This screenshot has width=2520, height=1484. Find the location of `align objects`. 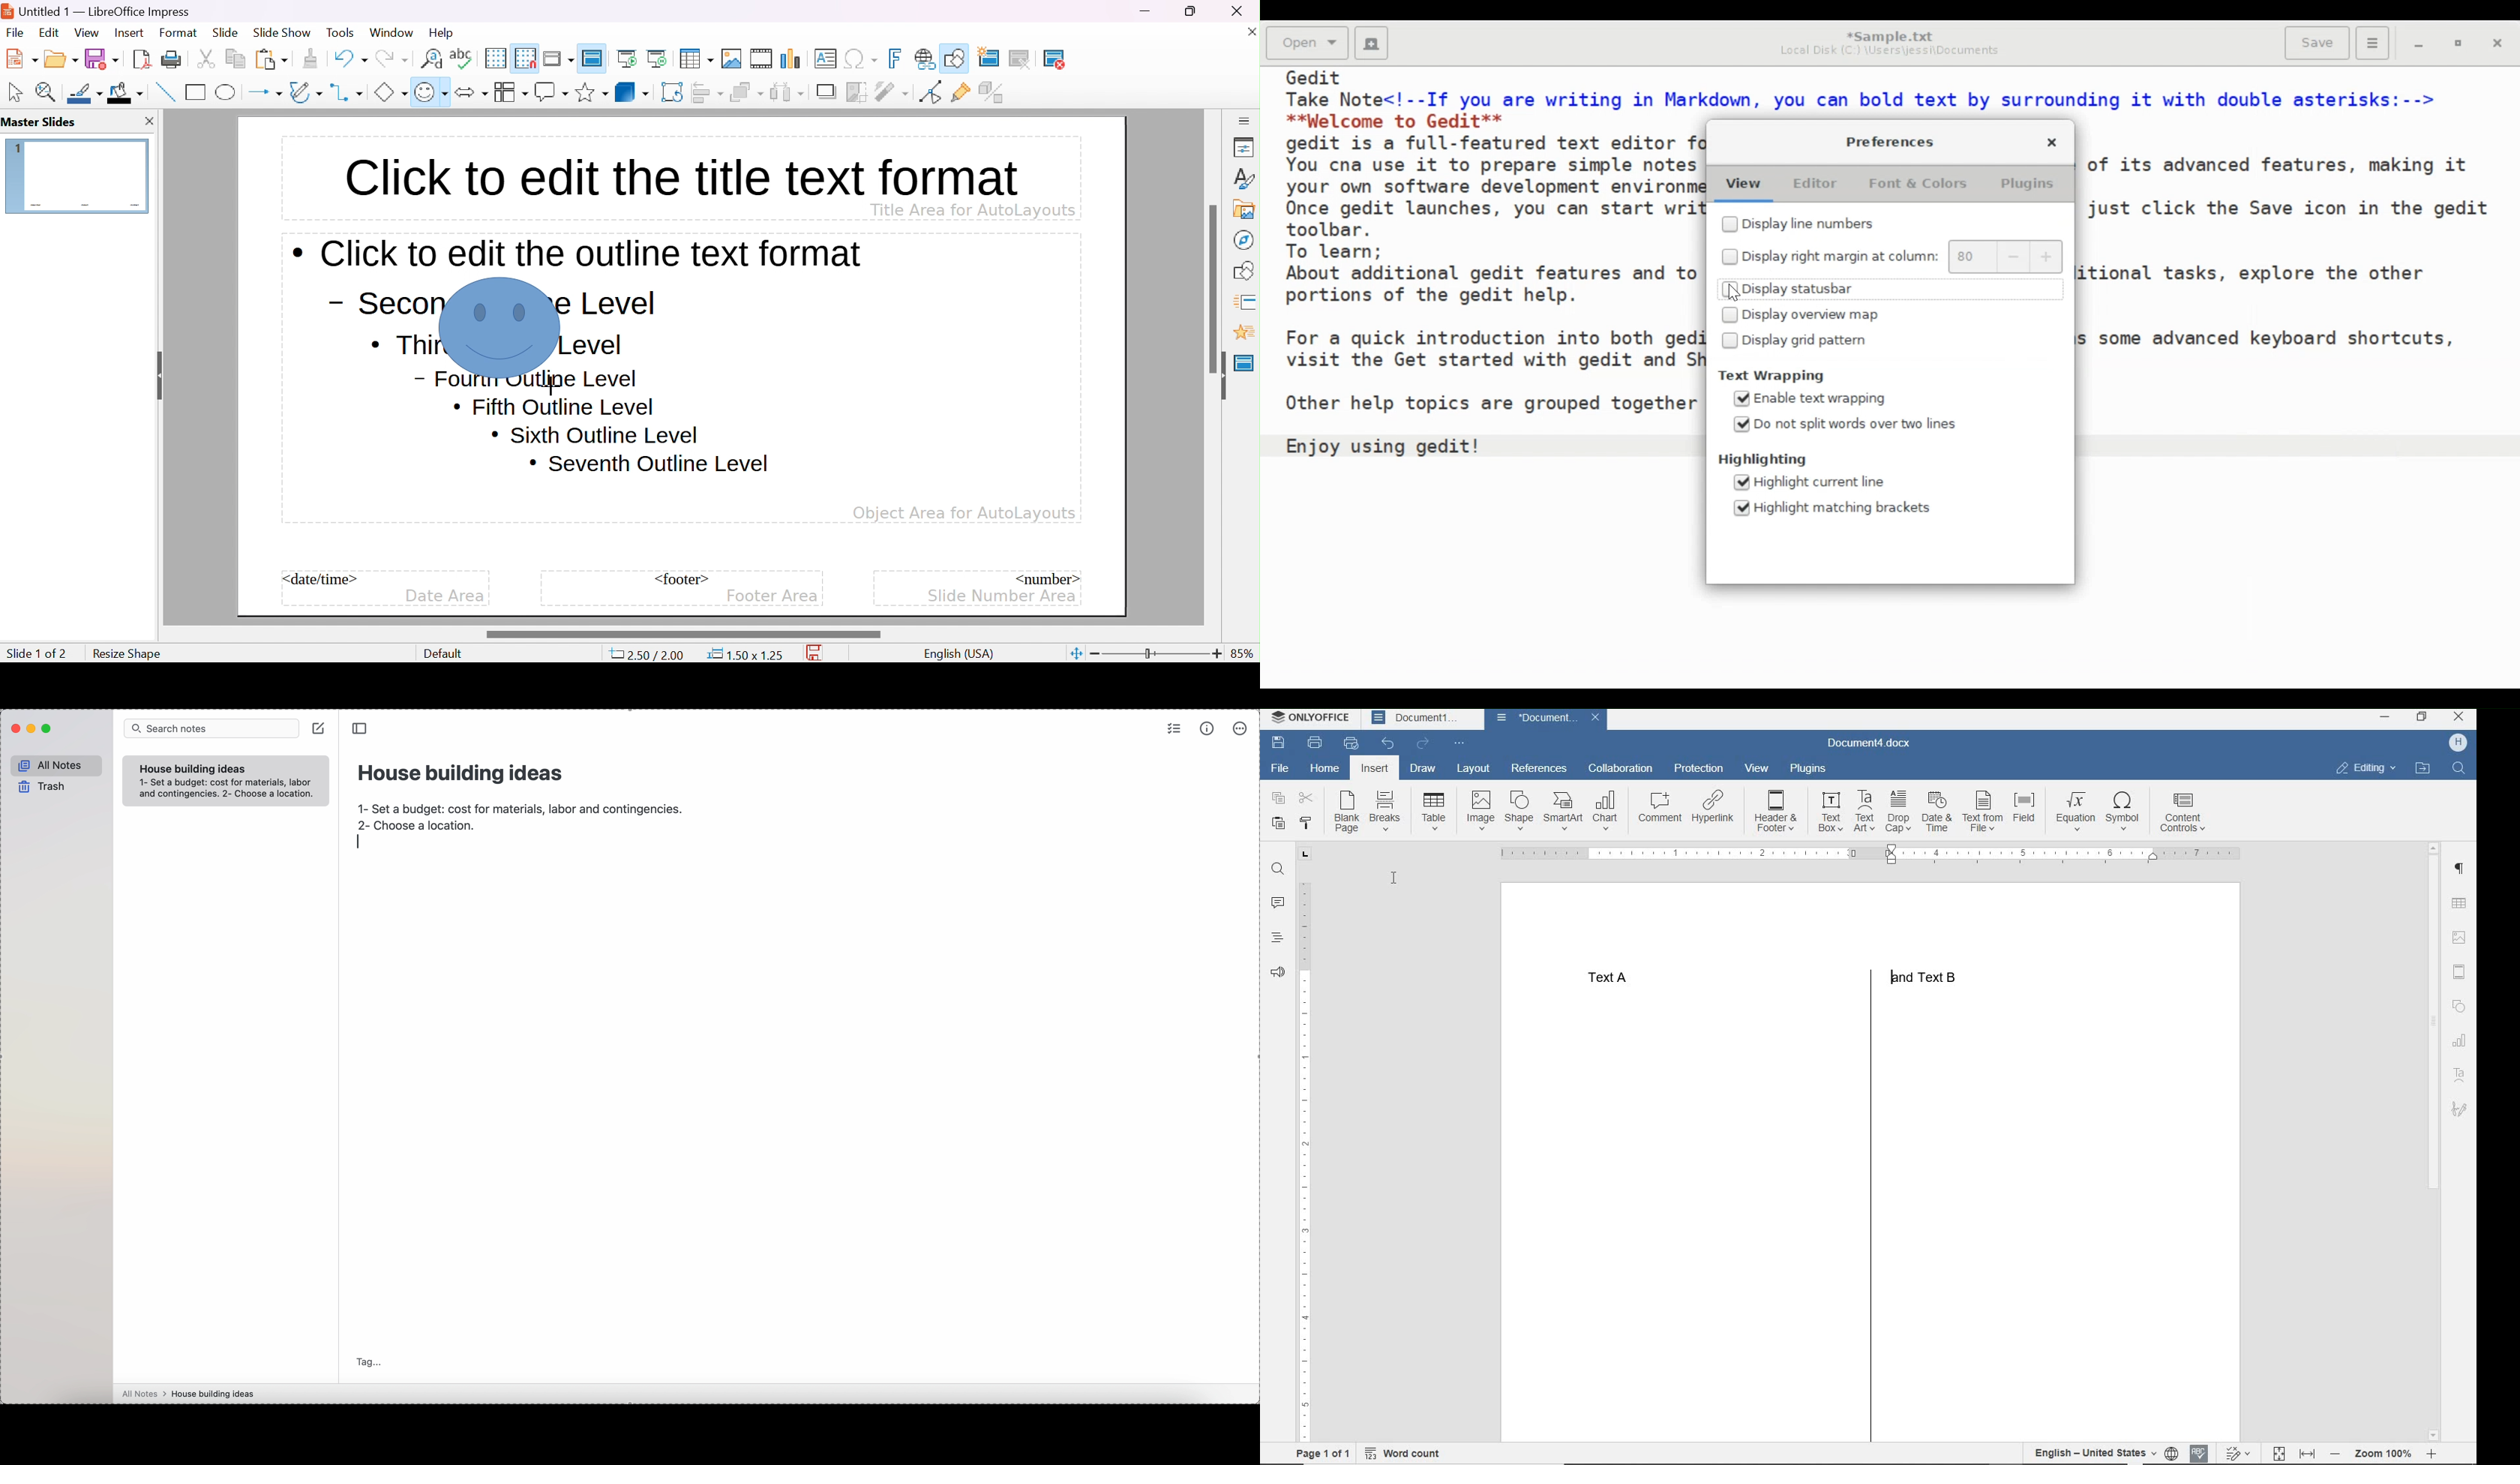

align objects is located at coordinates (709, 92).